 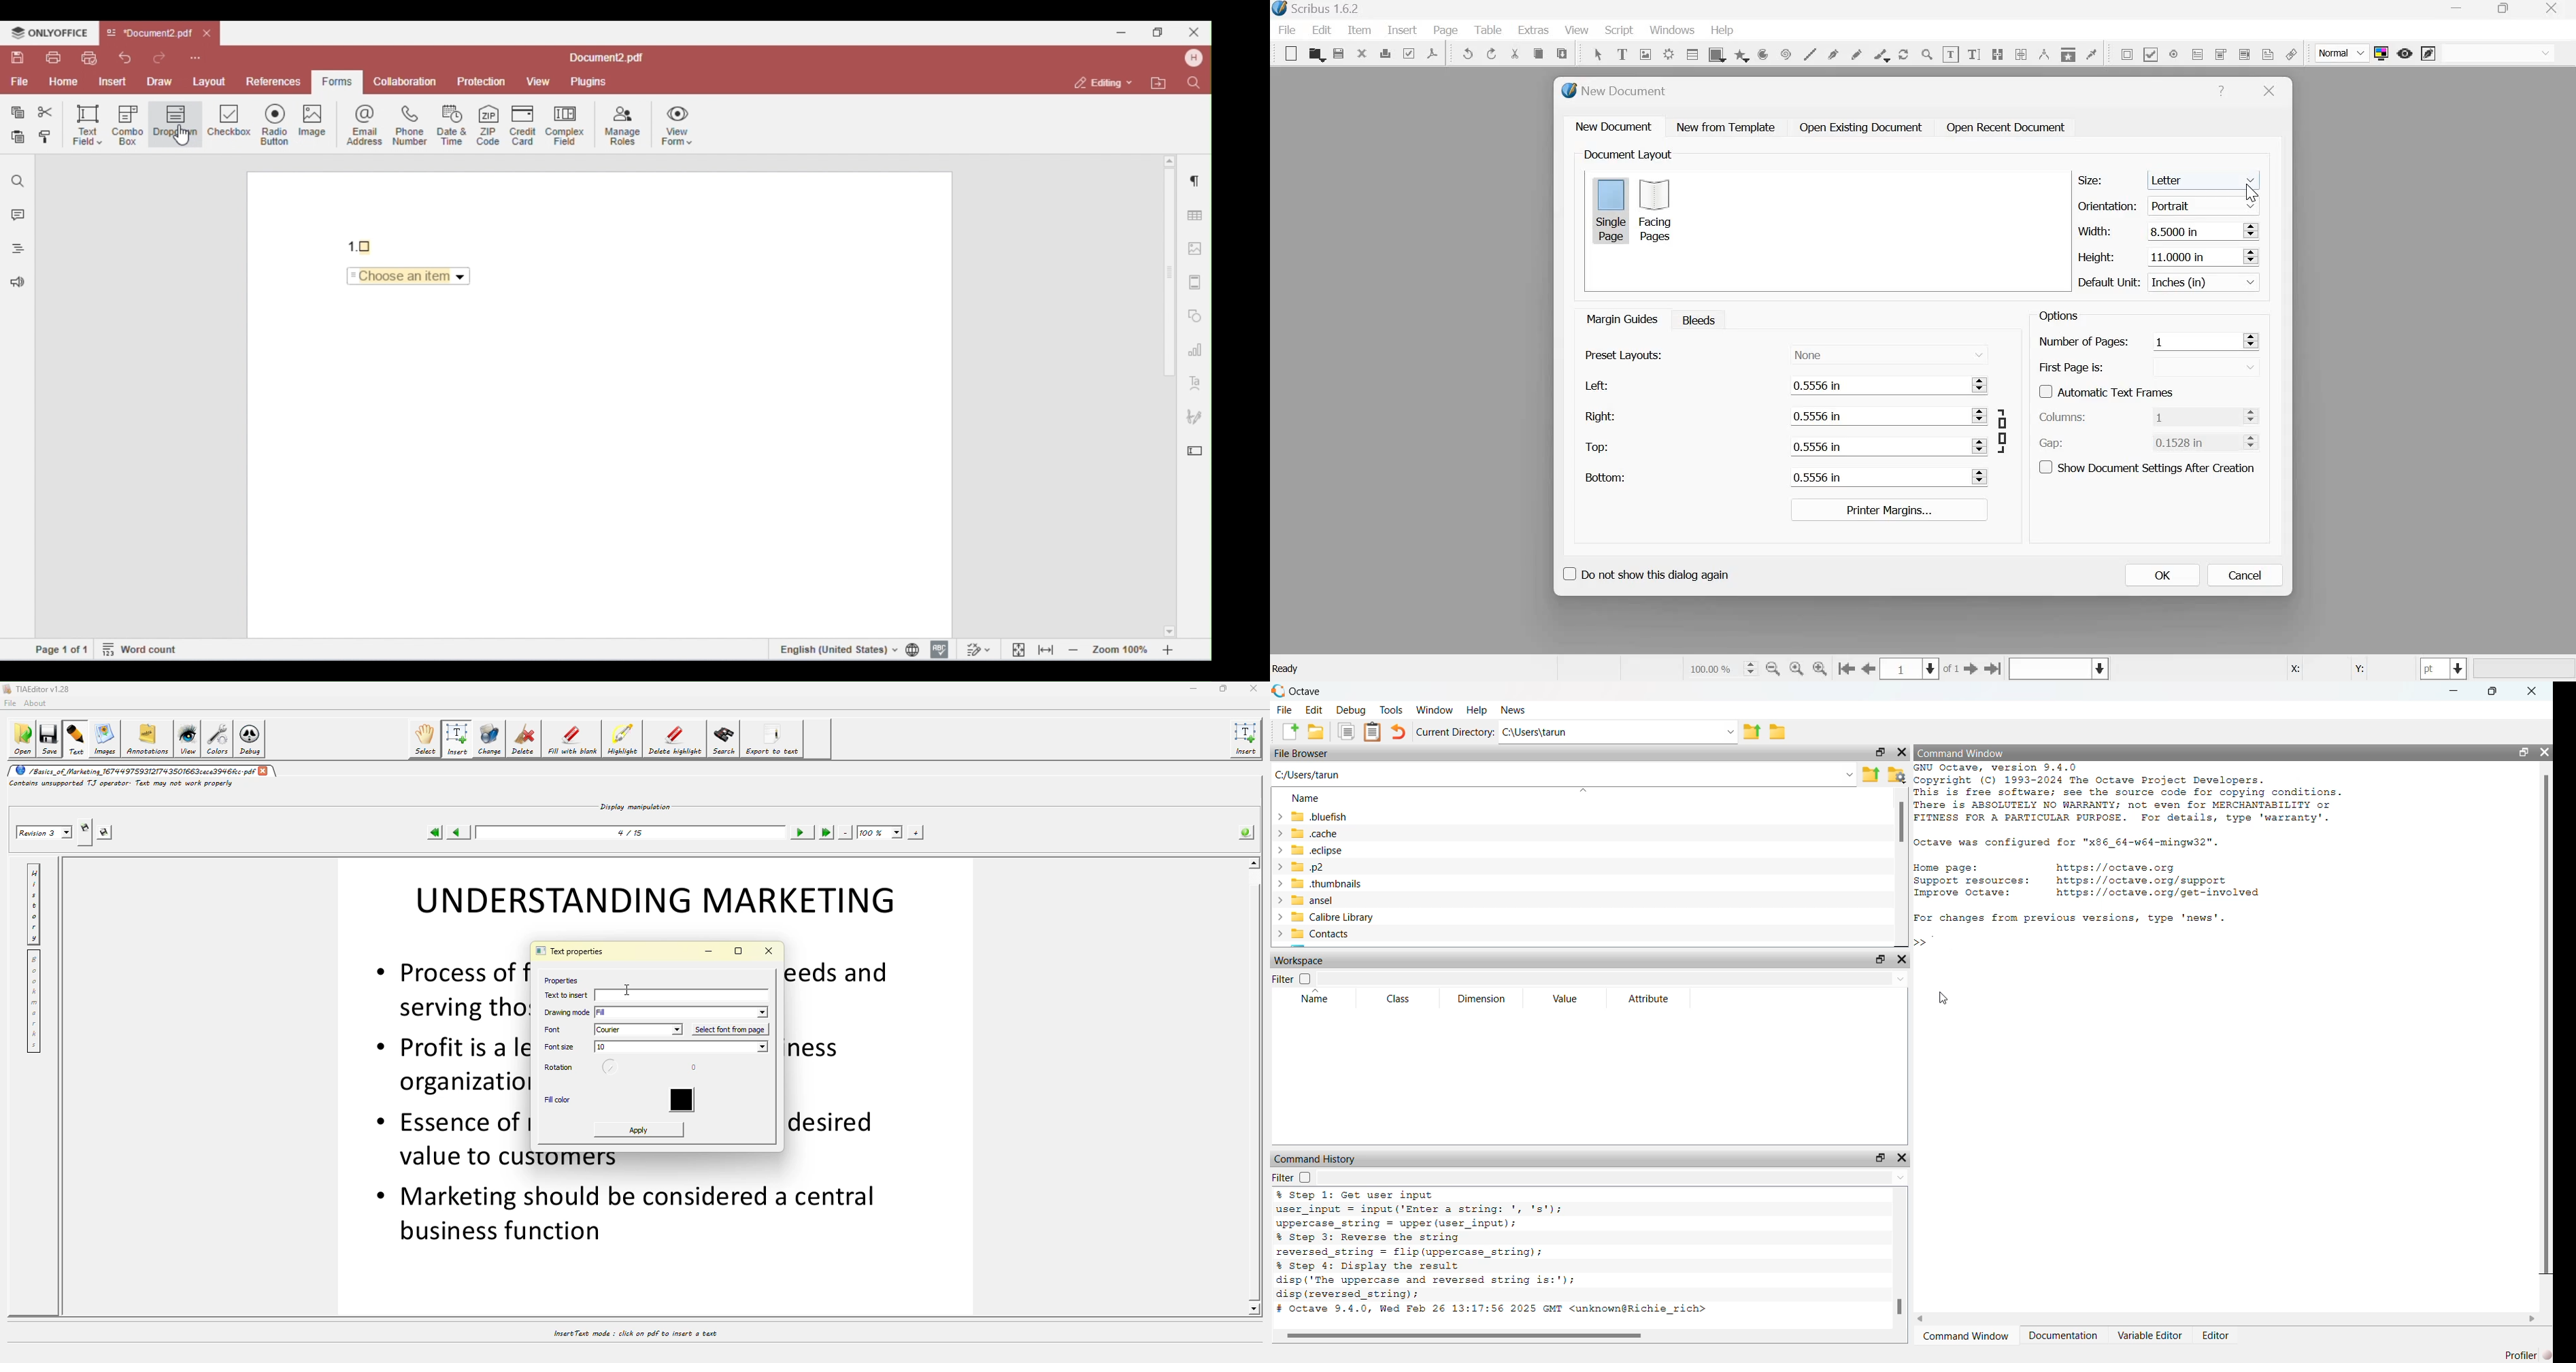 What do you see at coordinates (1563, 774) in the screenshot?
I see `enter the path or filename` at bounding box center [1563, 774].